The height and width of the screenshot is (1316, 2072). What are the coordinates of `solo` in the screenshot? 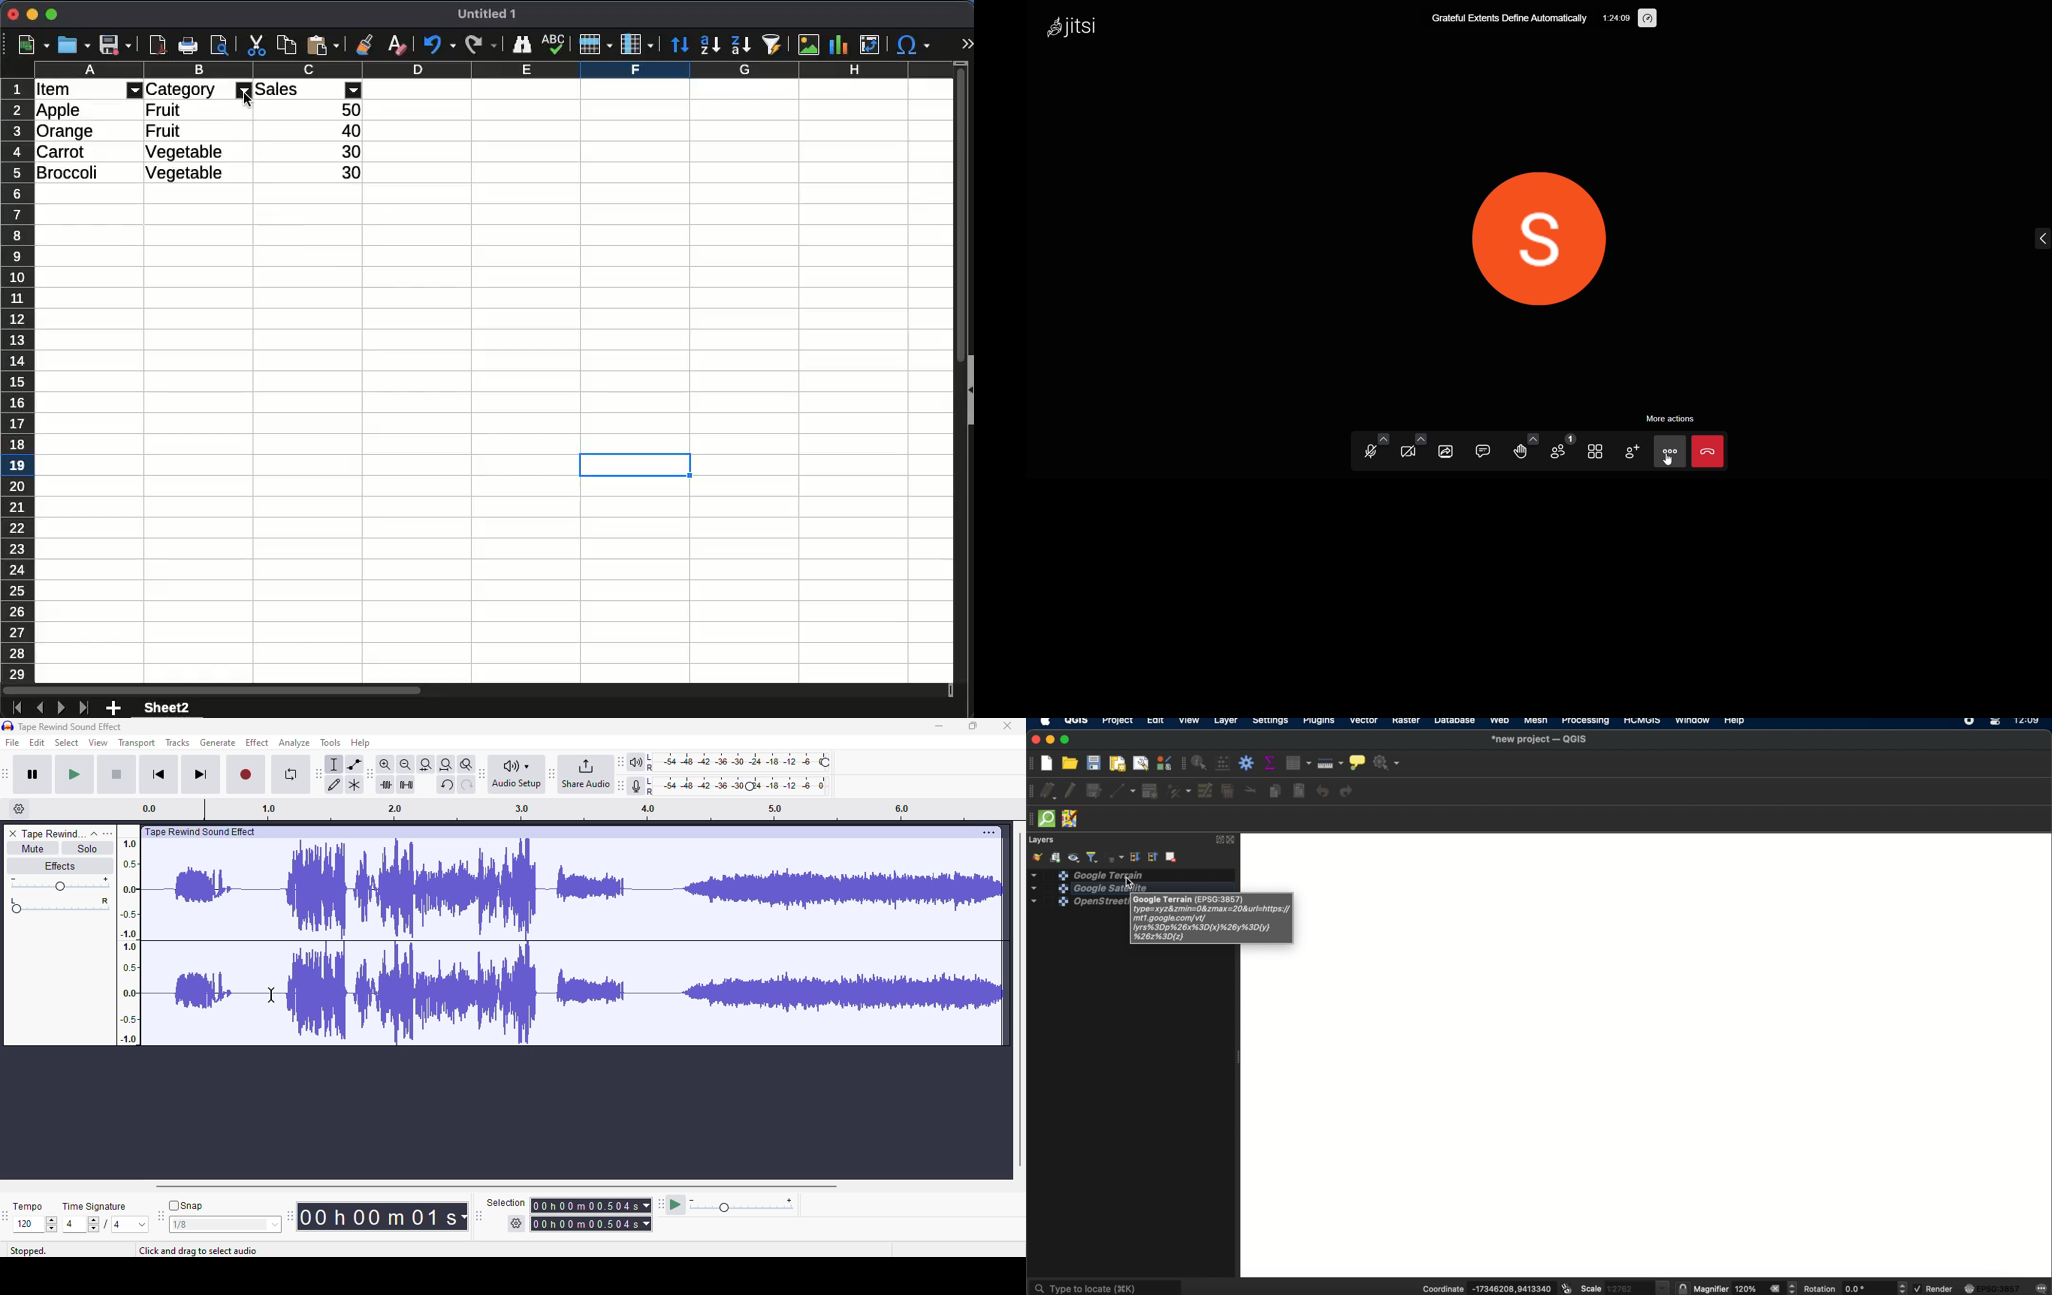 It's located at (86, 849).